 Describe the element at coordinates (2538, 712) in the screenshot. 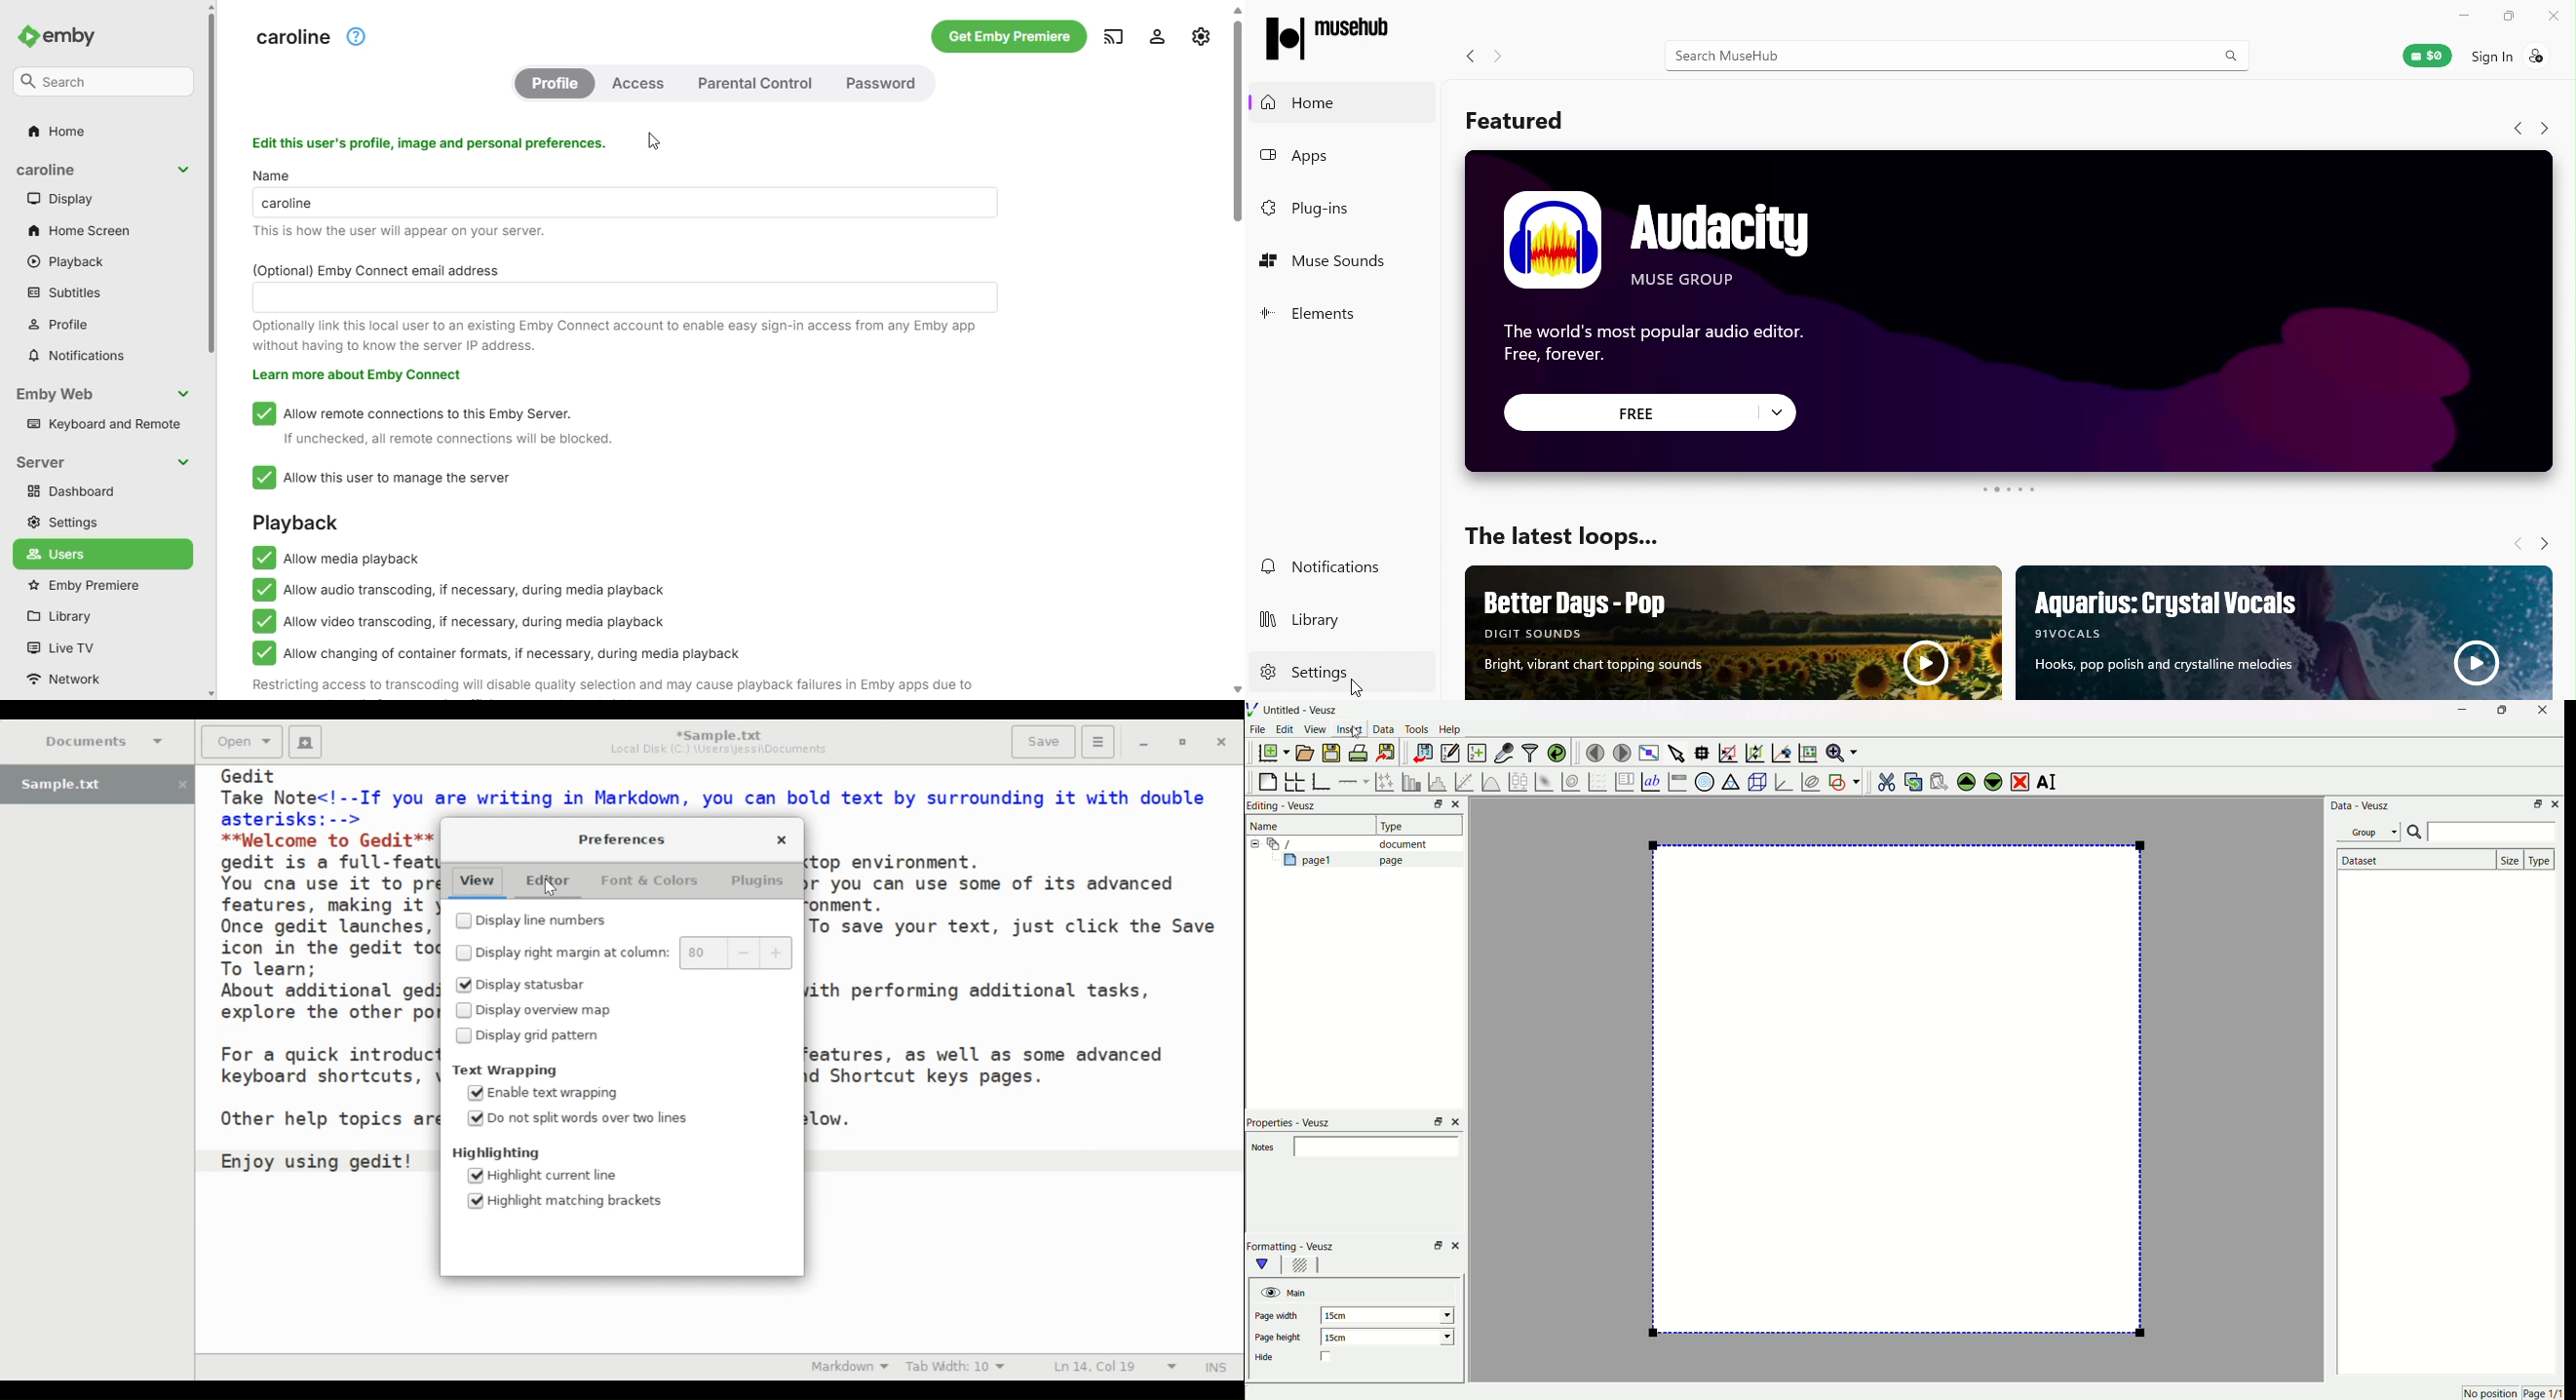

I see `Close` at that location.